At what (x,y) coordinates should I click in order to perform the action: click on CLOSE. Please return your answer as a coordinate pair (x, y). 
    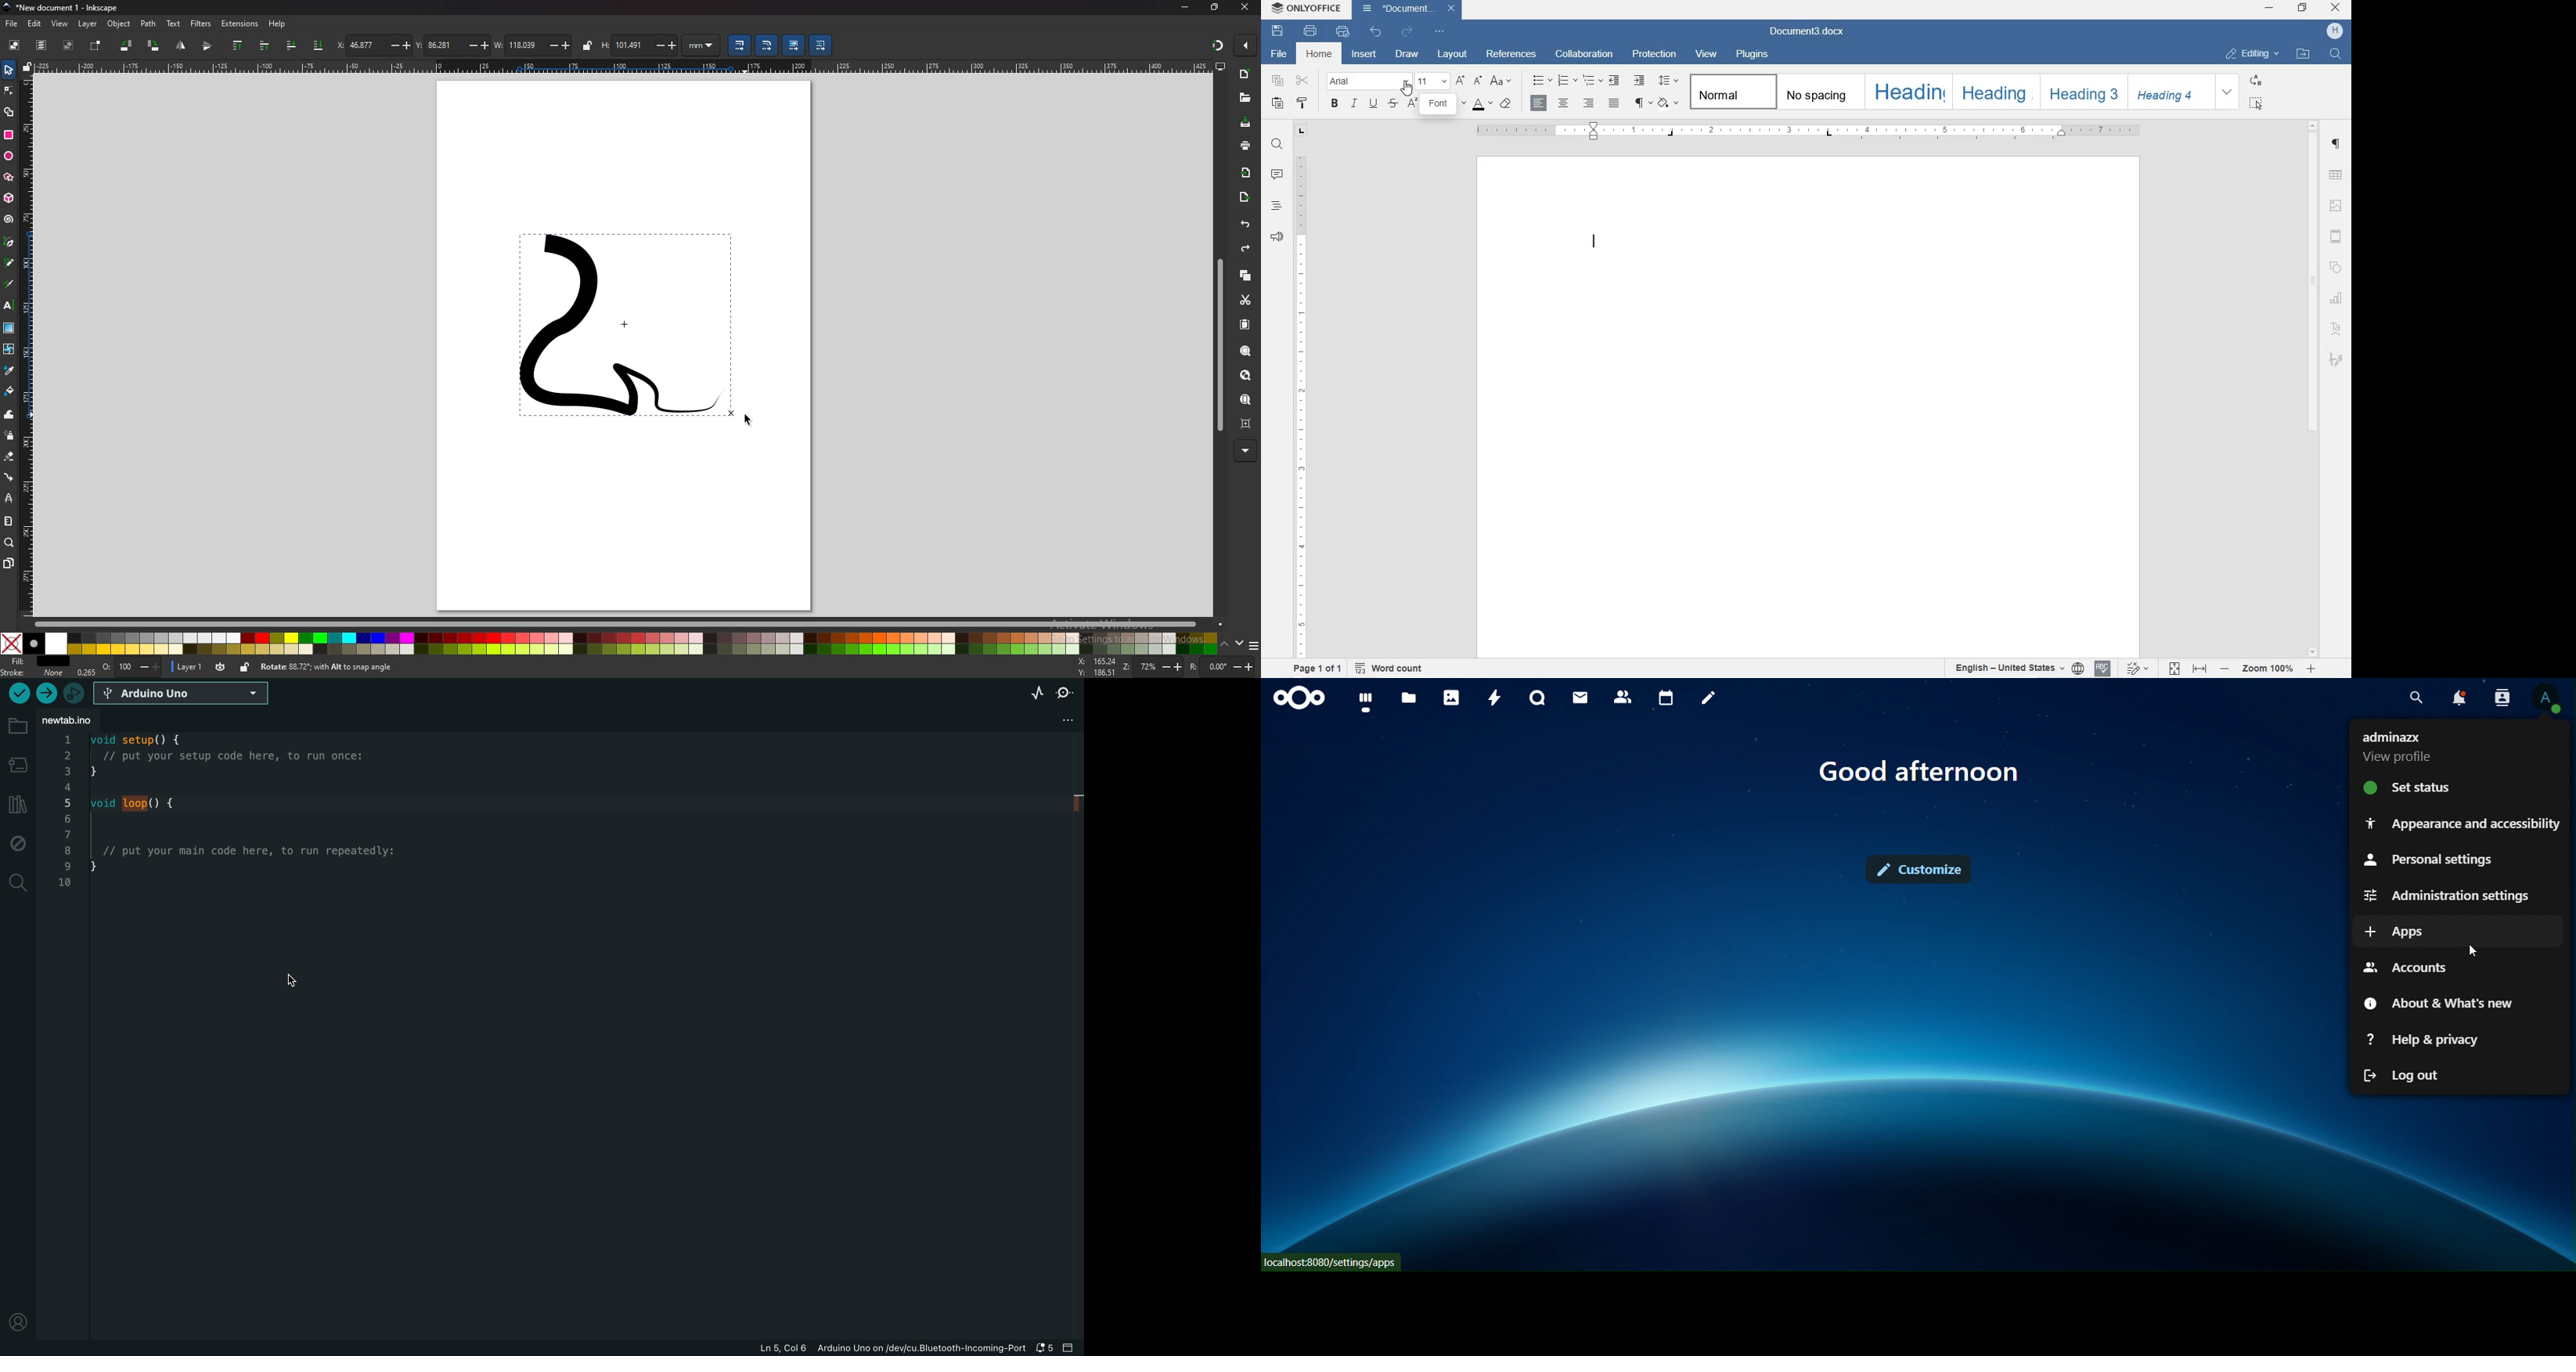
    Looking at the image, I should click on (1243, 8).